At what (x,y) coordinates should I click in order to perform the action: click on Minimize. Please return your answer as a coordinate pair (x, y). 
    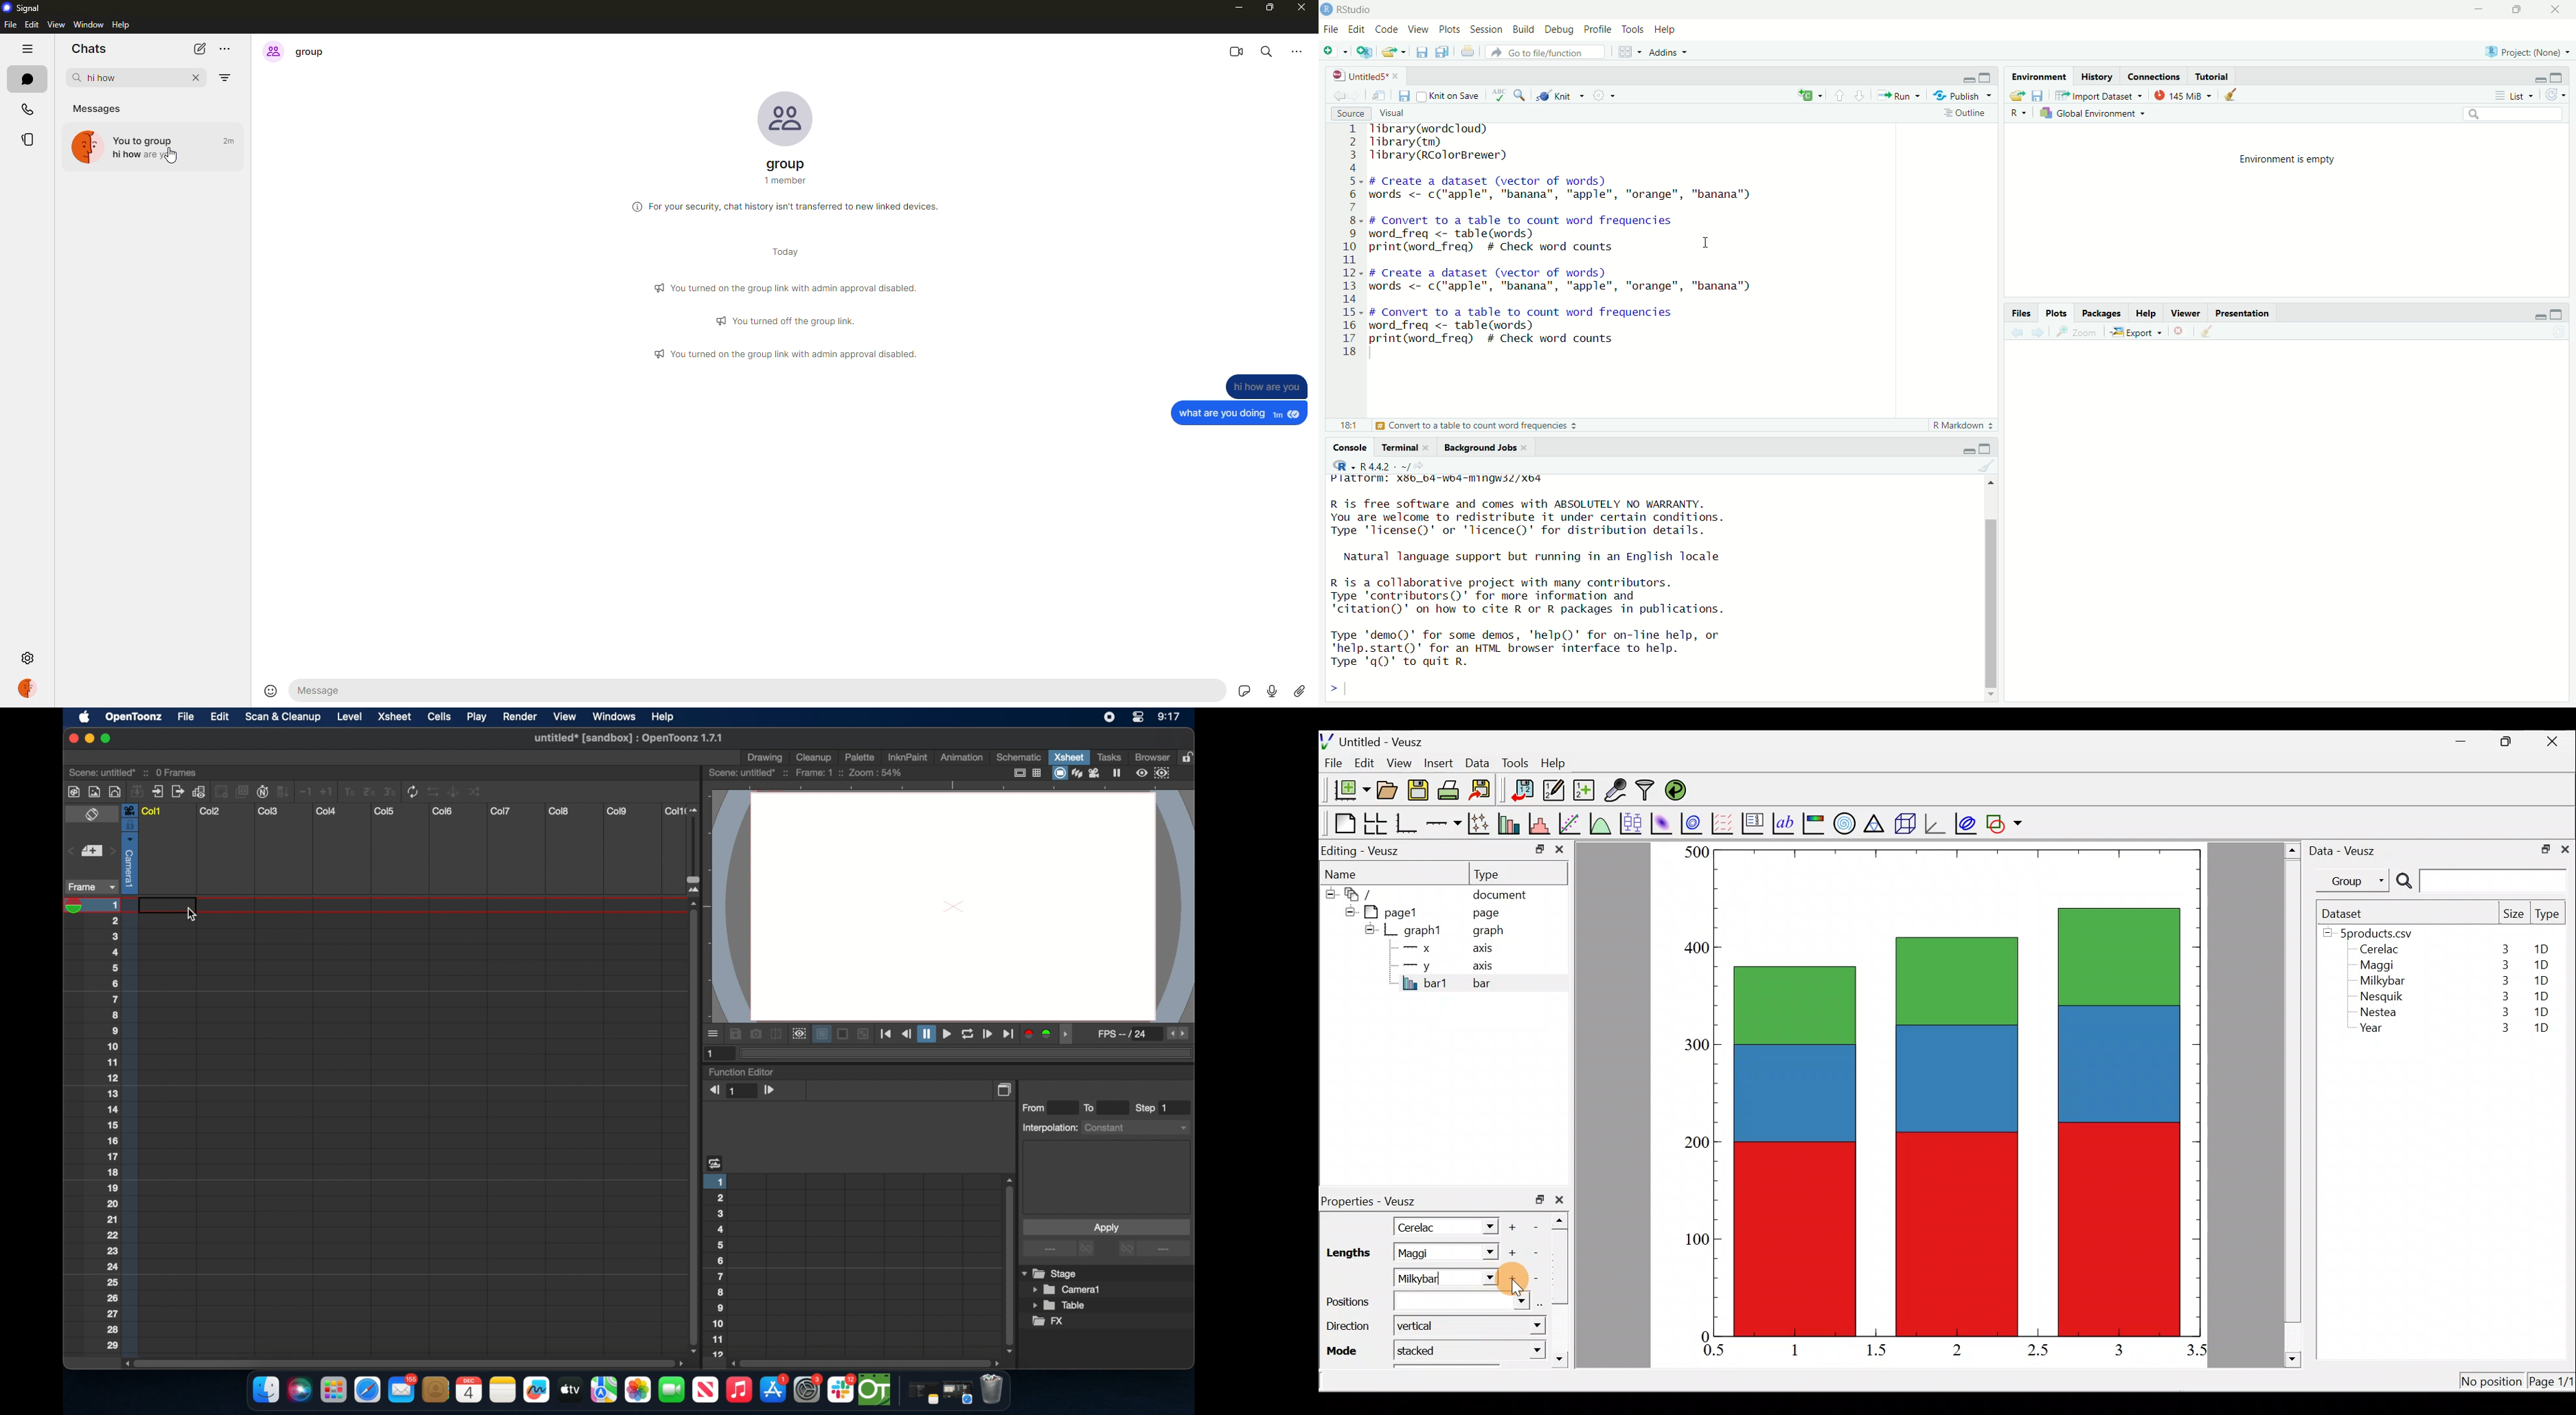
    Looking at the image, I should click on (2537, 318).